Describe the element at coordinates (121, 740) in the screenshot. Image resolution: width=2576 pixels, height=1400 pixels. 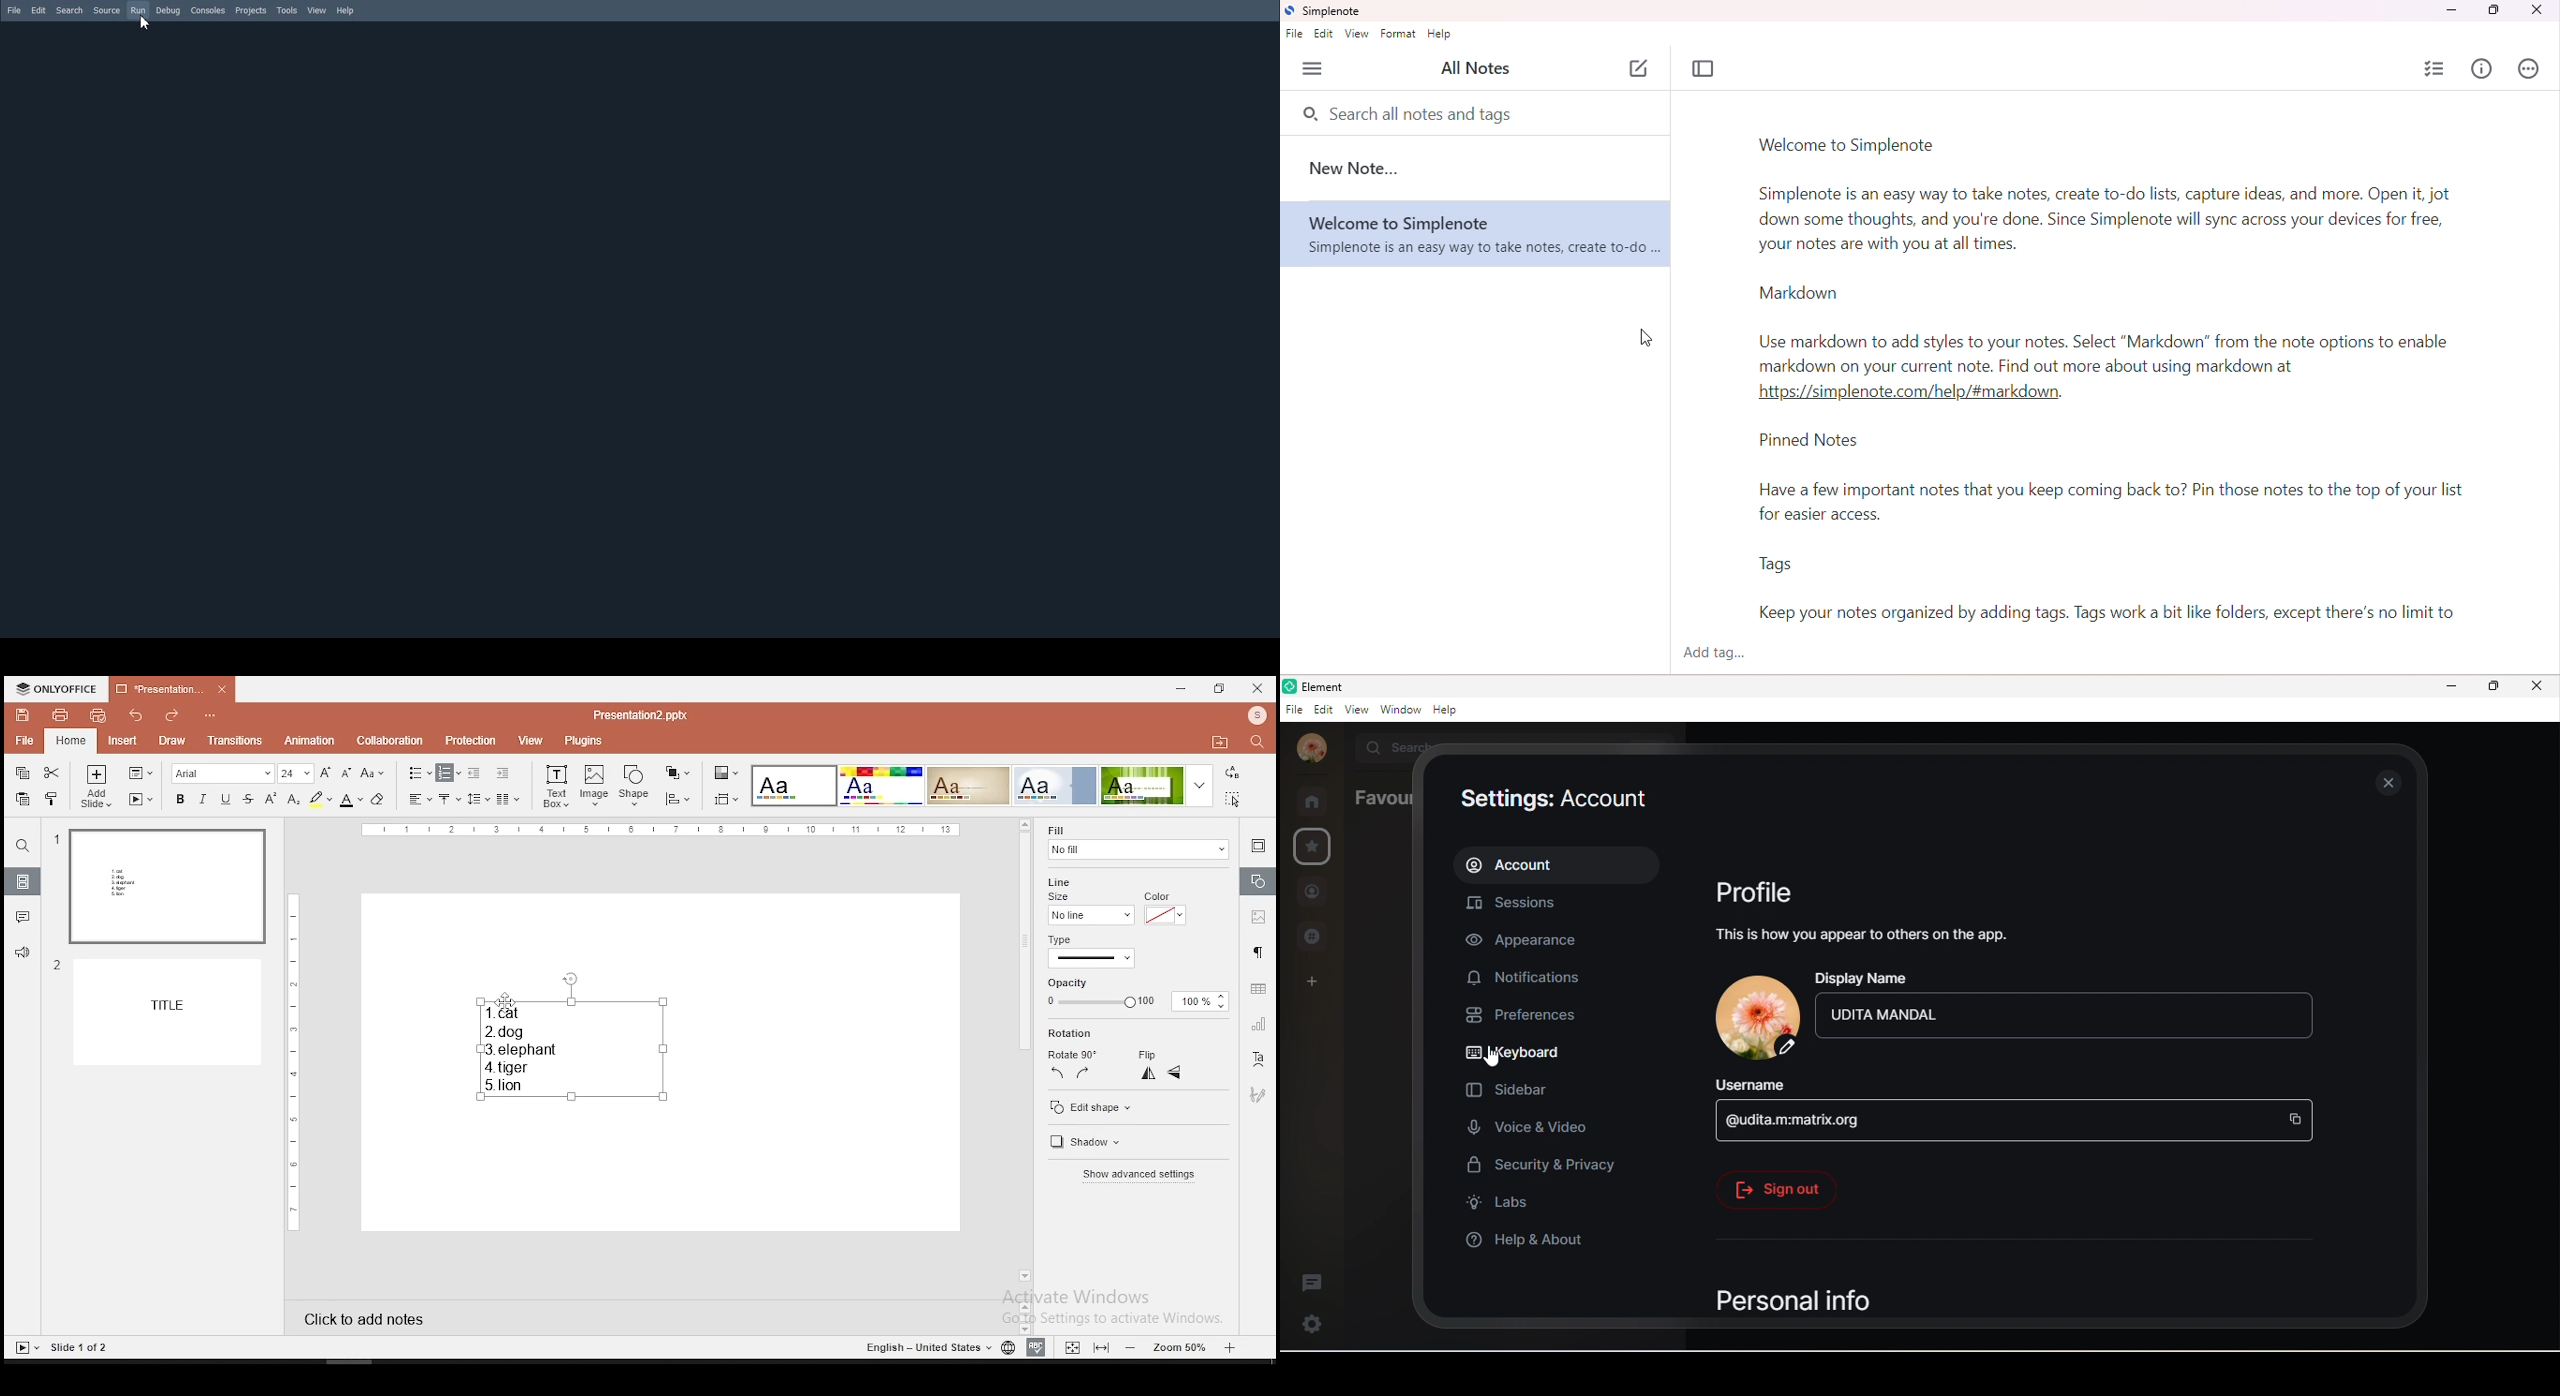
I see `insert` at that location.